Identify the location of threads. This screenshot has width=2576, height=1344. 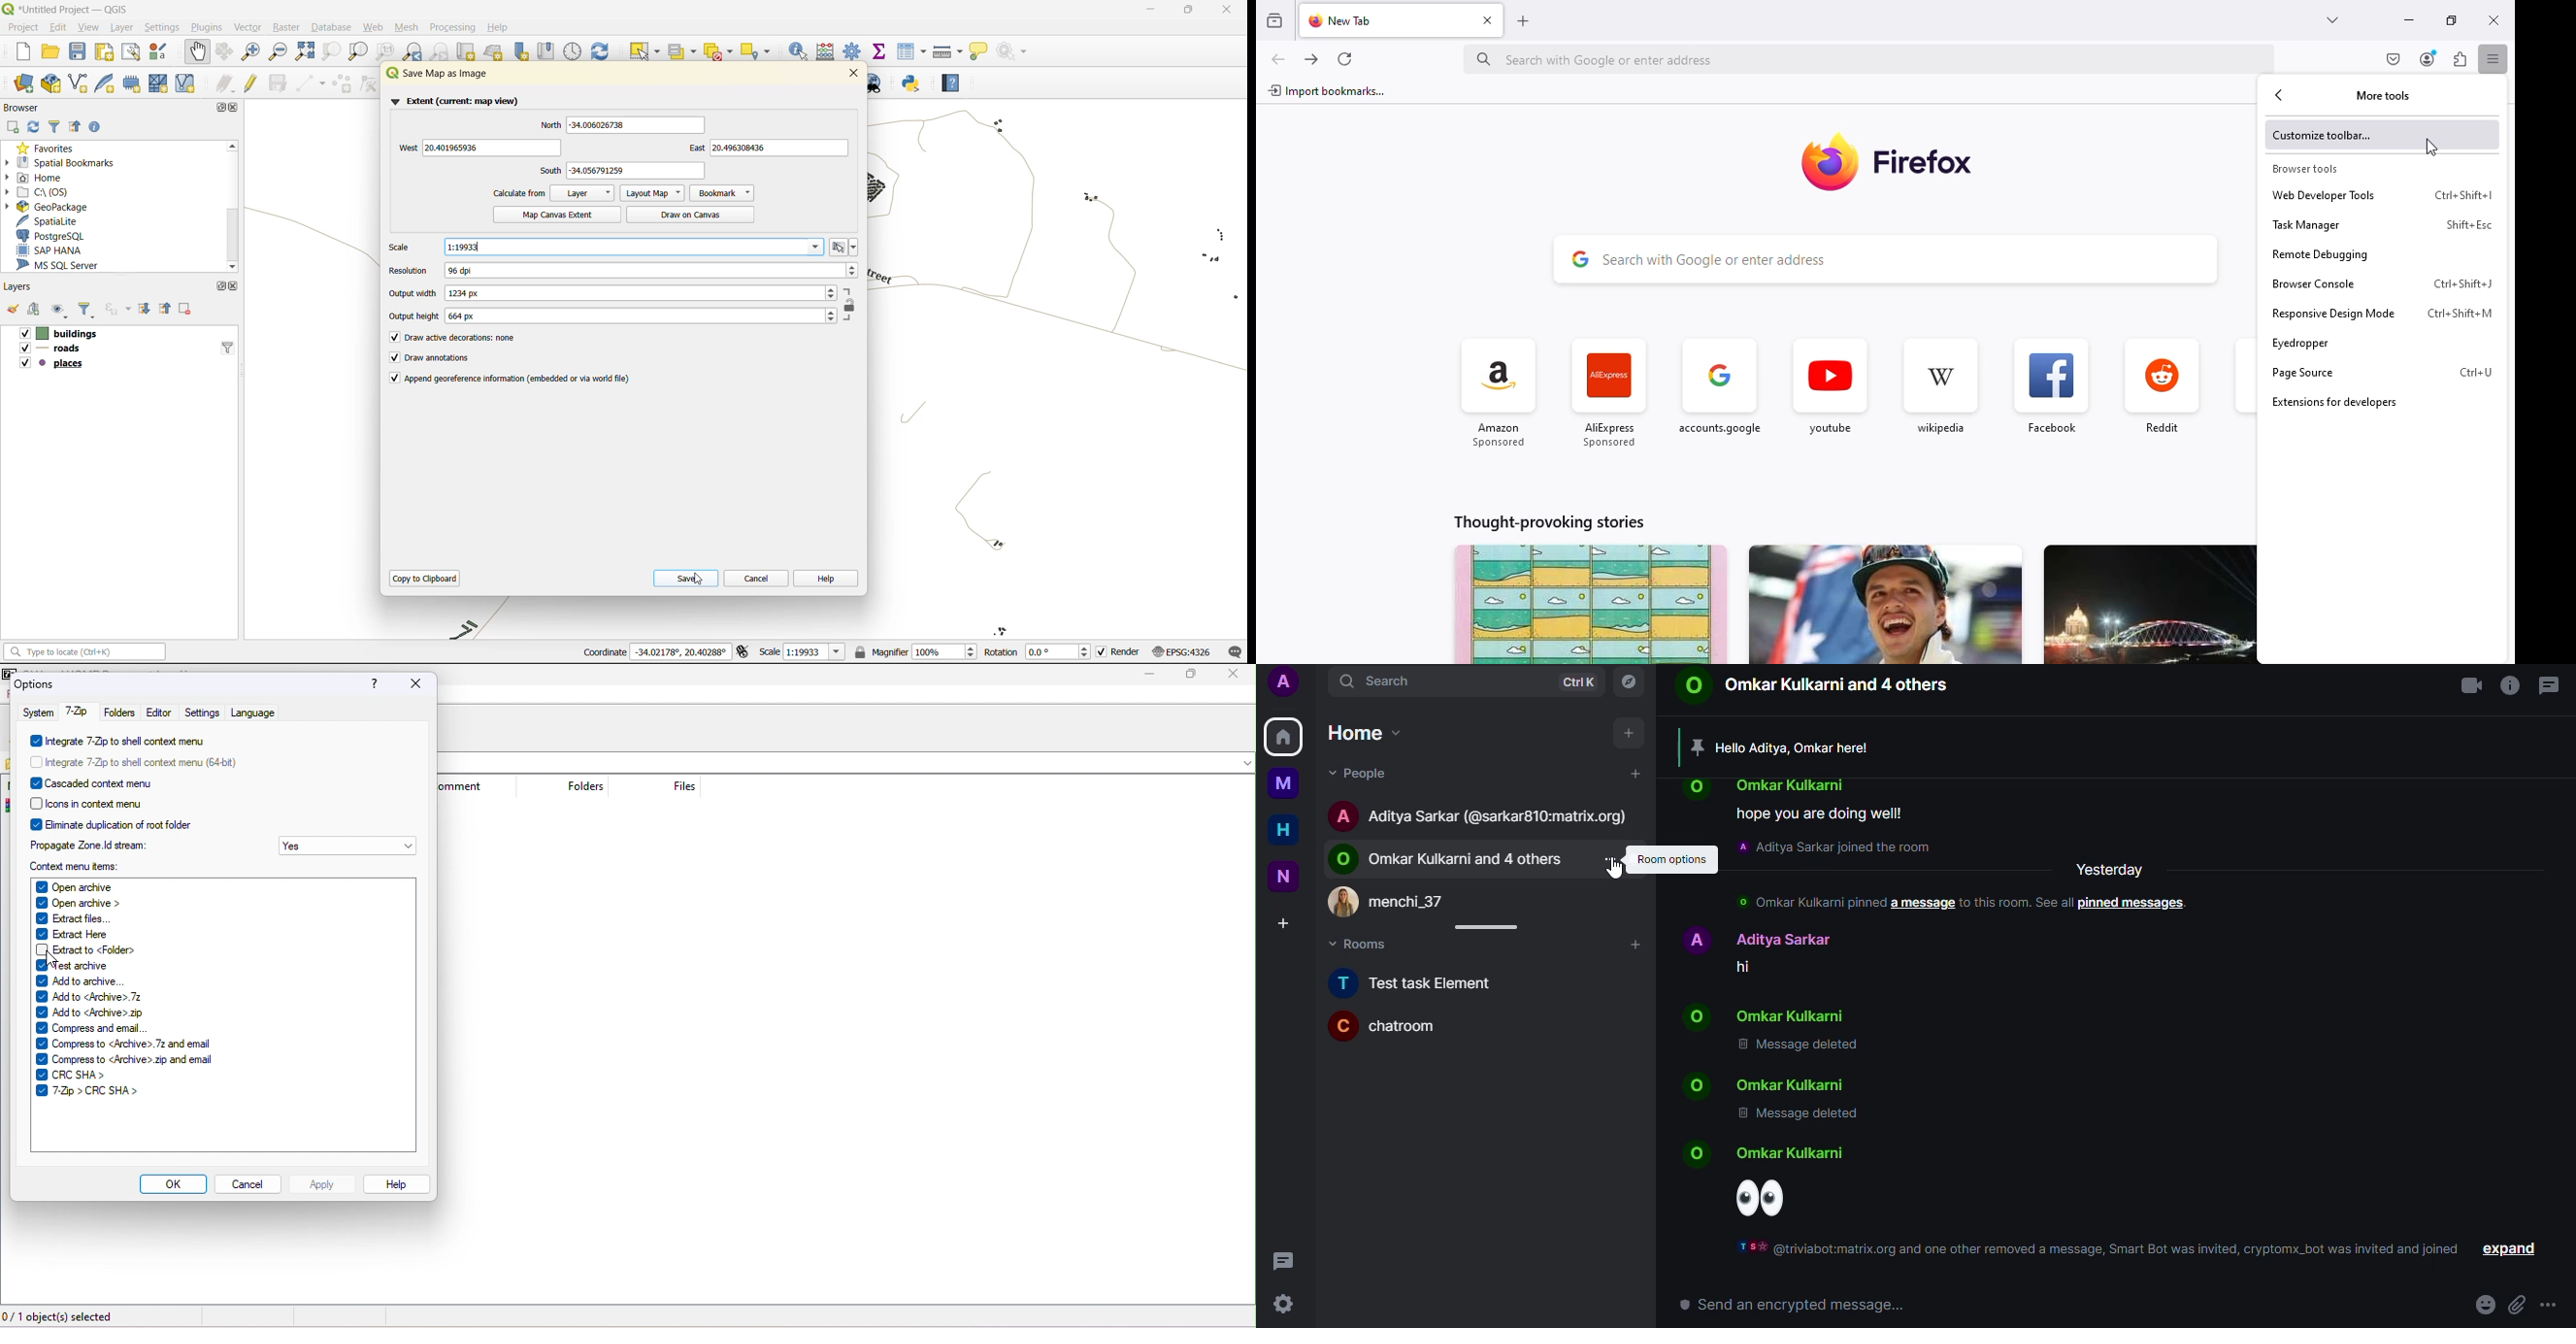
(2551, 684).